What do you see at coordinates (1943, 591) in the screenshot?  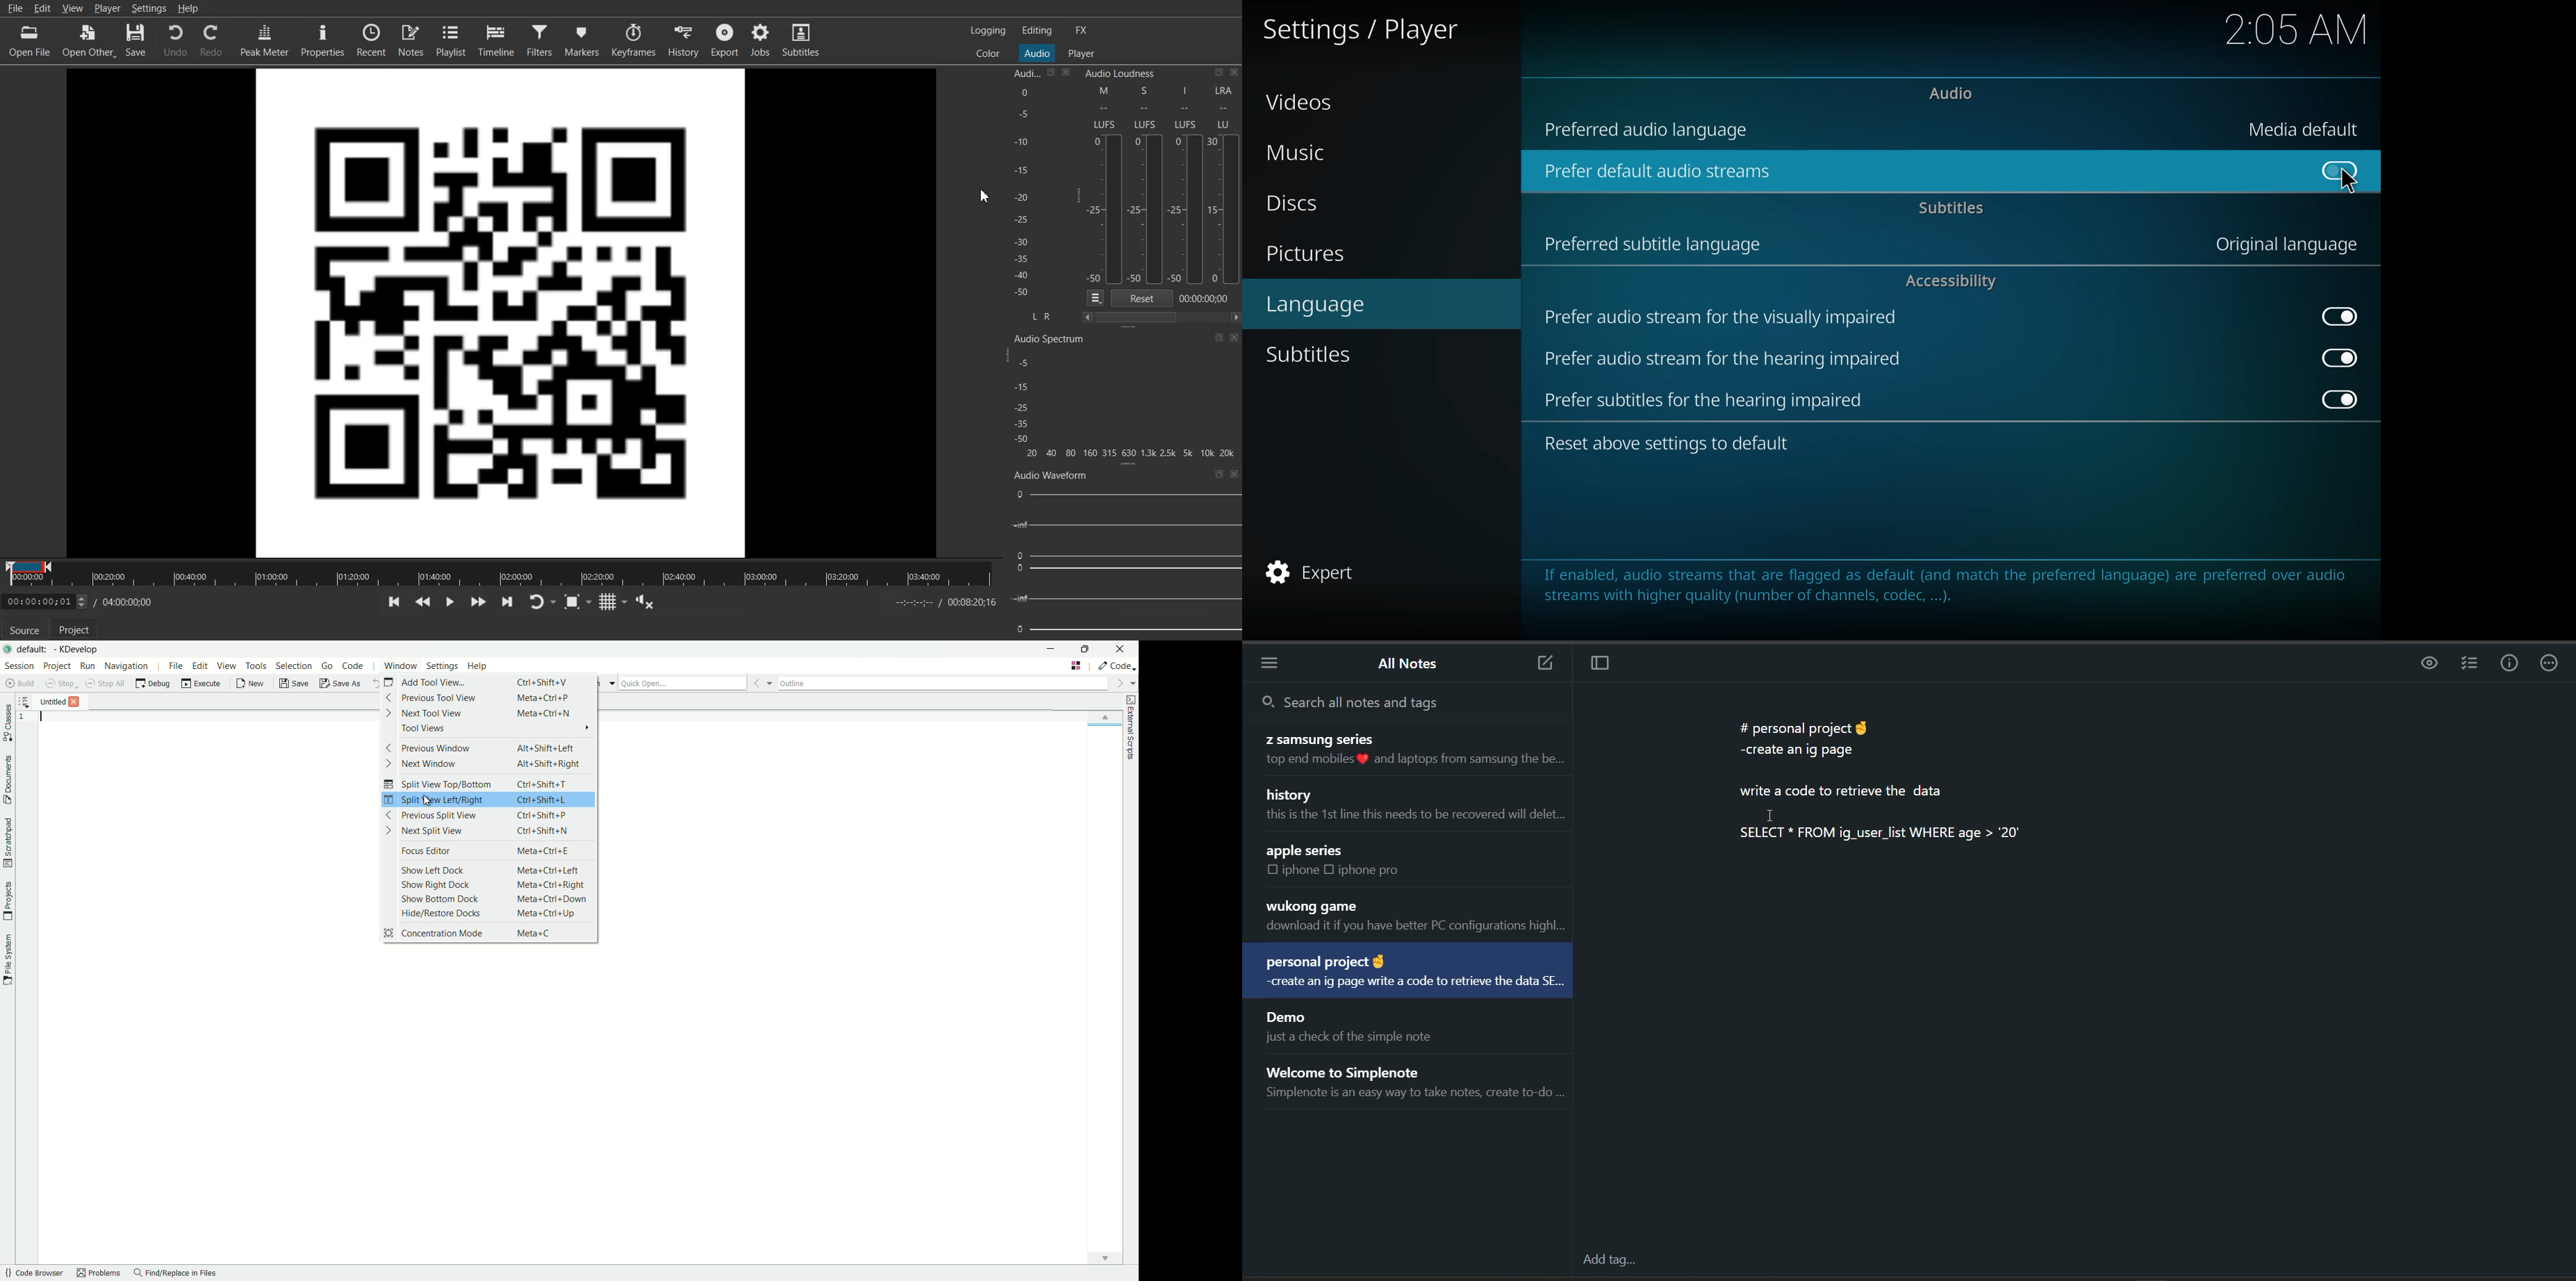 I see `info` at bounding box center [1943, 591].